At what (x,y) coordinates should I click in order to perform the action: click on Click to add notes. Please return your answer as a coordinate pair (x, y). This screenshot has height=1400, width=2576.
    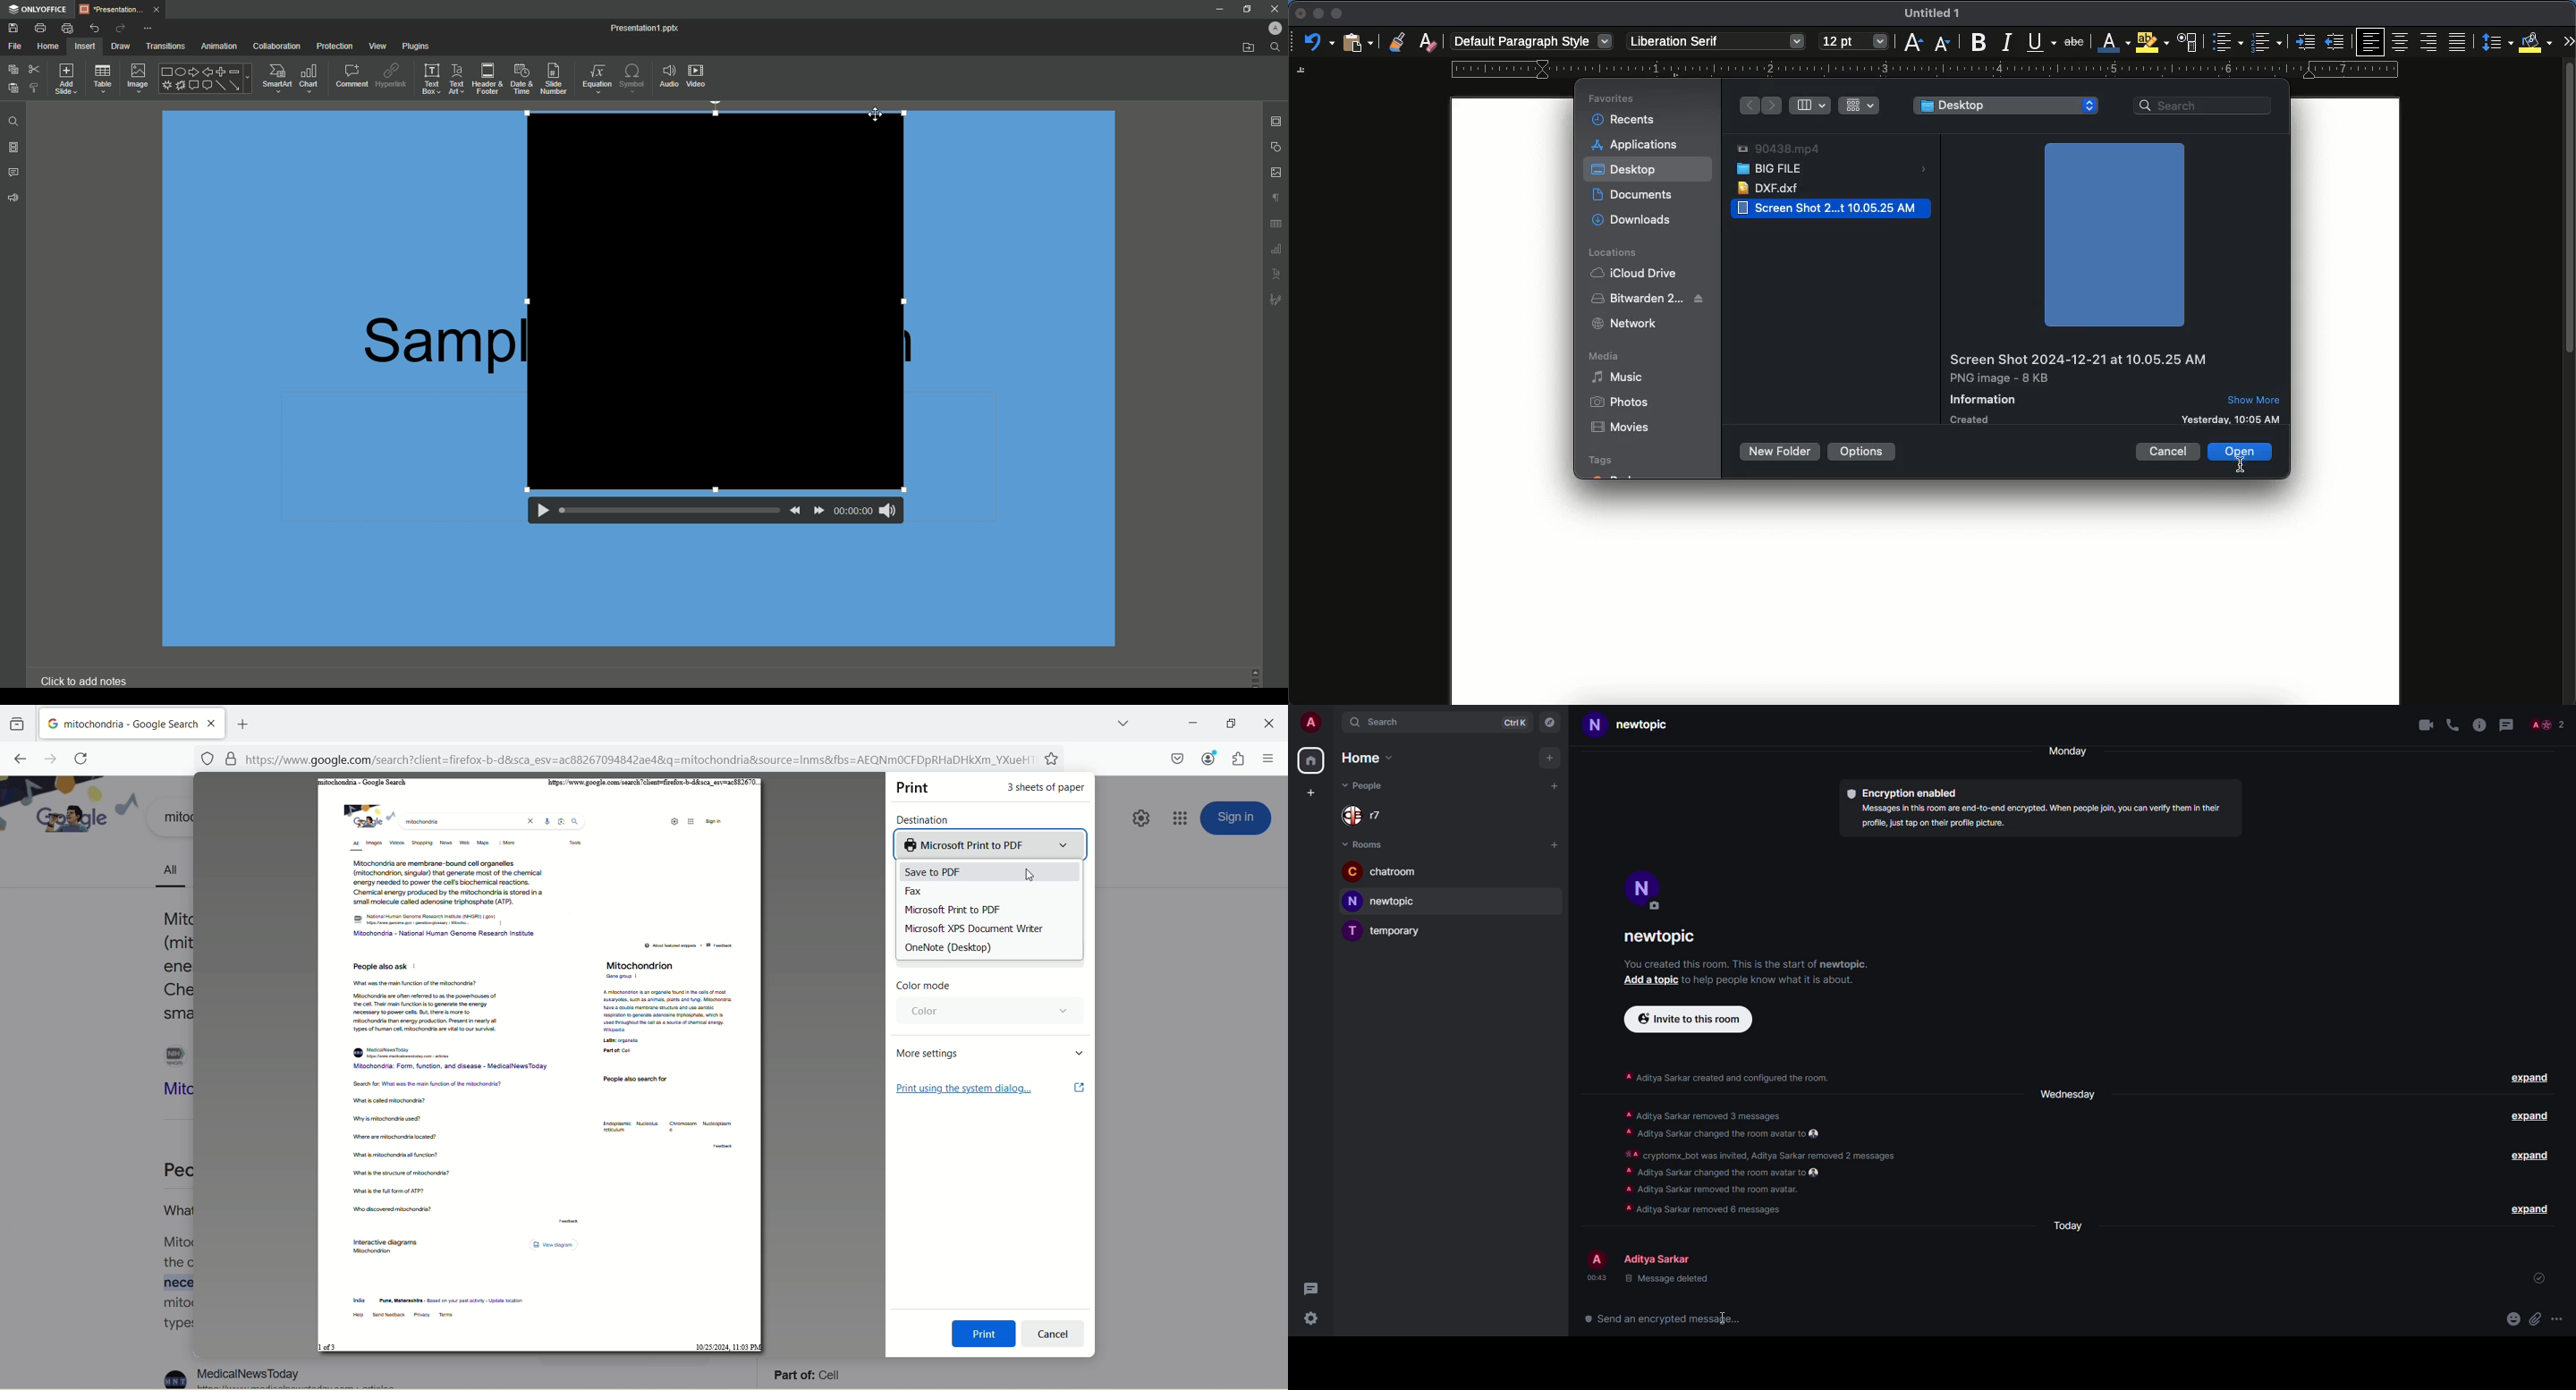
    Looking at the image, I should click on (90, 681).